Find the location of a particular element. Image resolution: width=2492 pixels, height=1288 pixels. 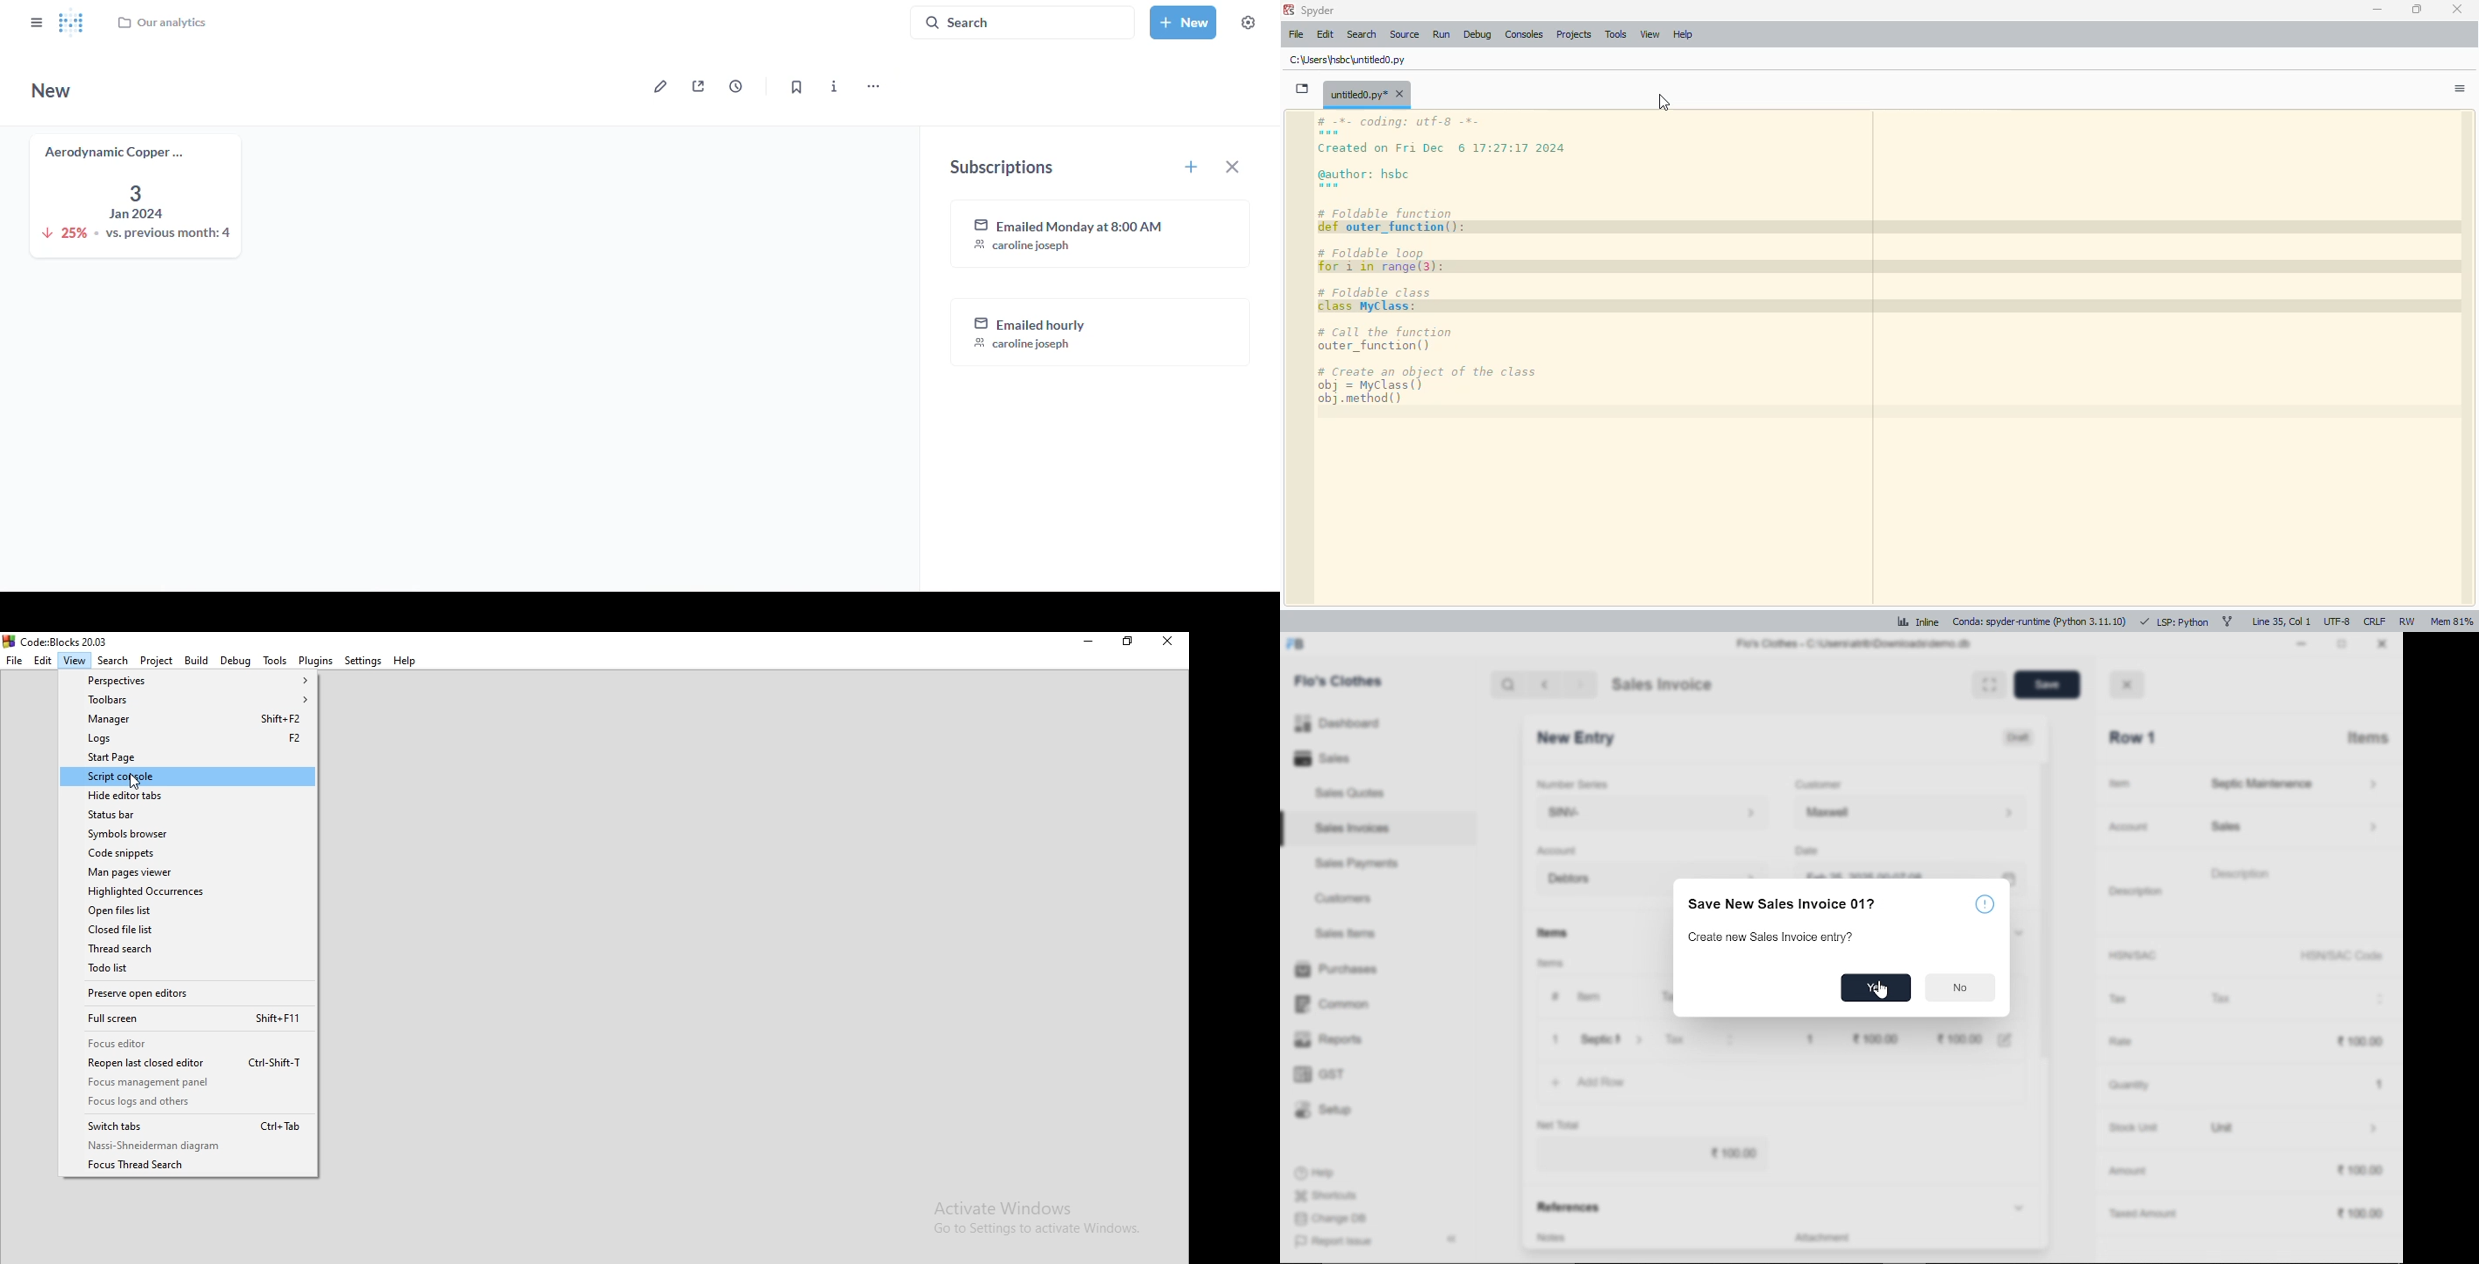

our analytics is located at coordinates (161, 22).